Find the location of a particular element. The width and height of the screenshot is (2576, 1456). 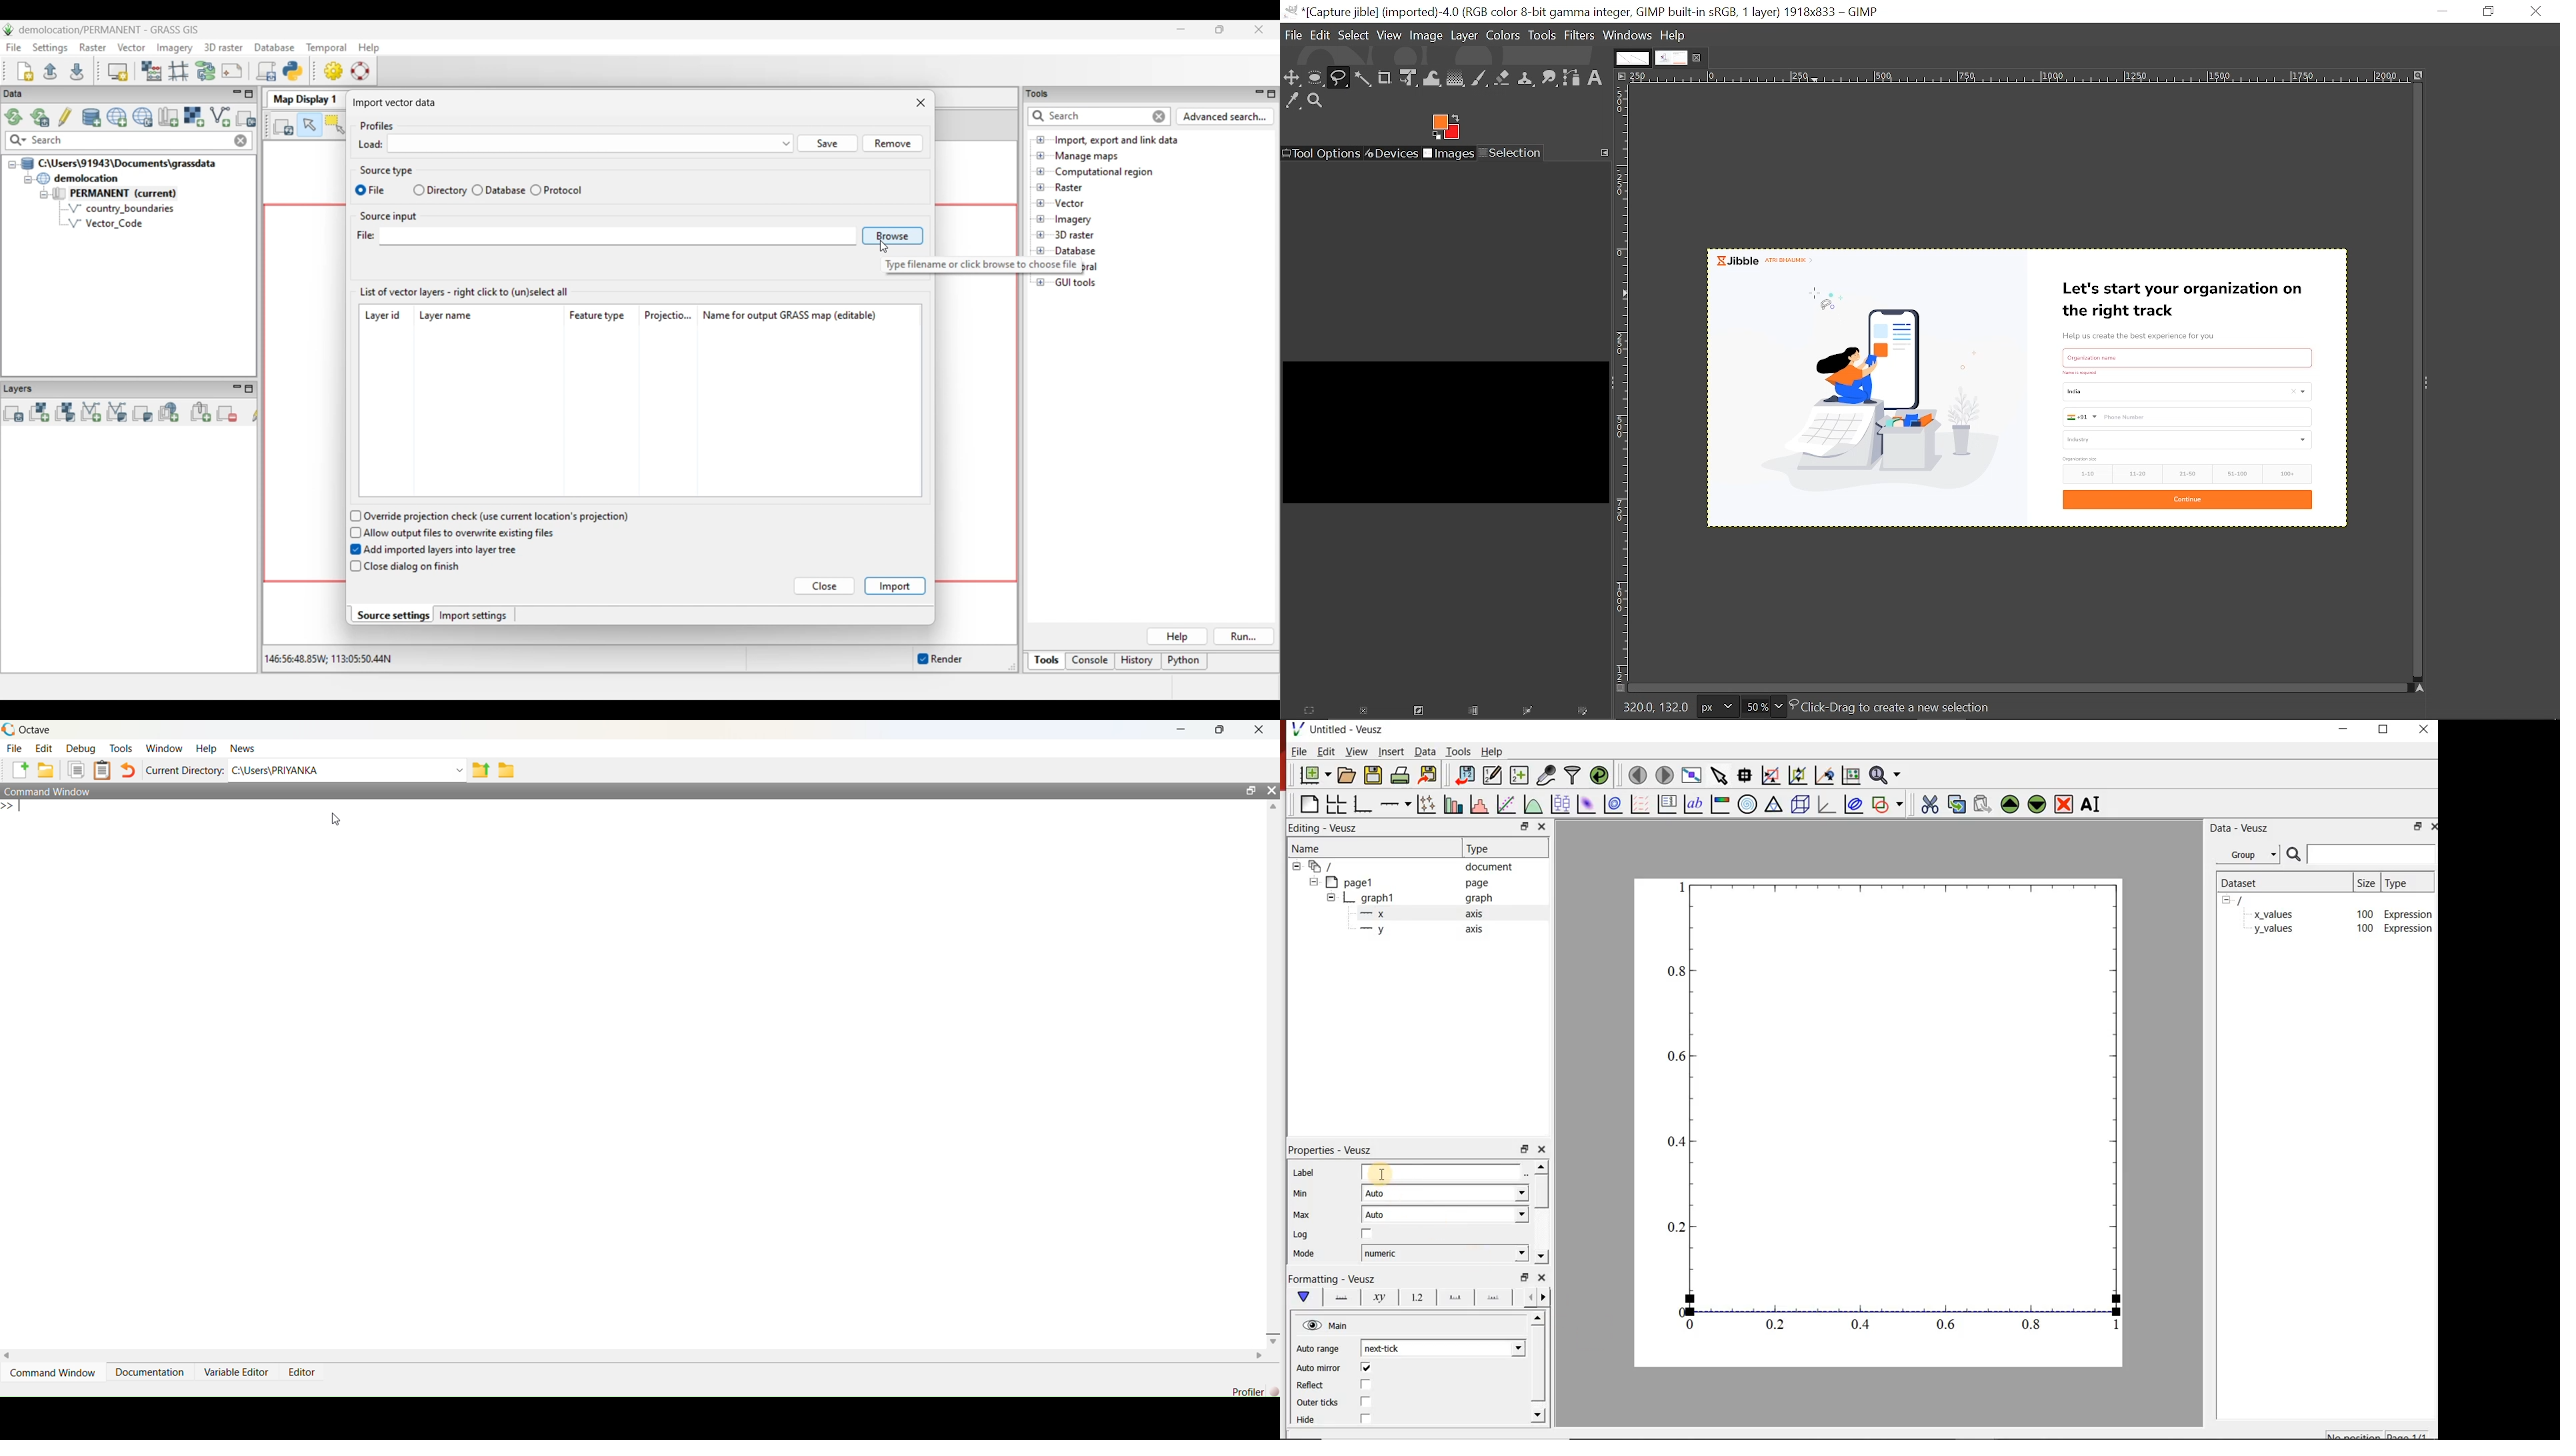

move down the selected widget is located at coordinates (2037, 806).